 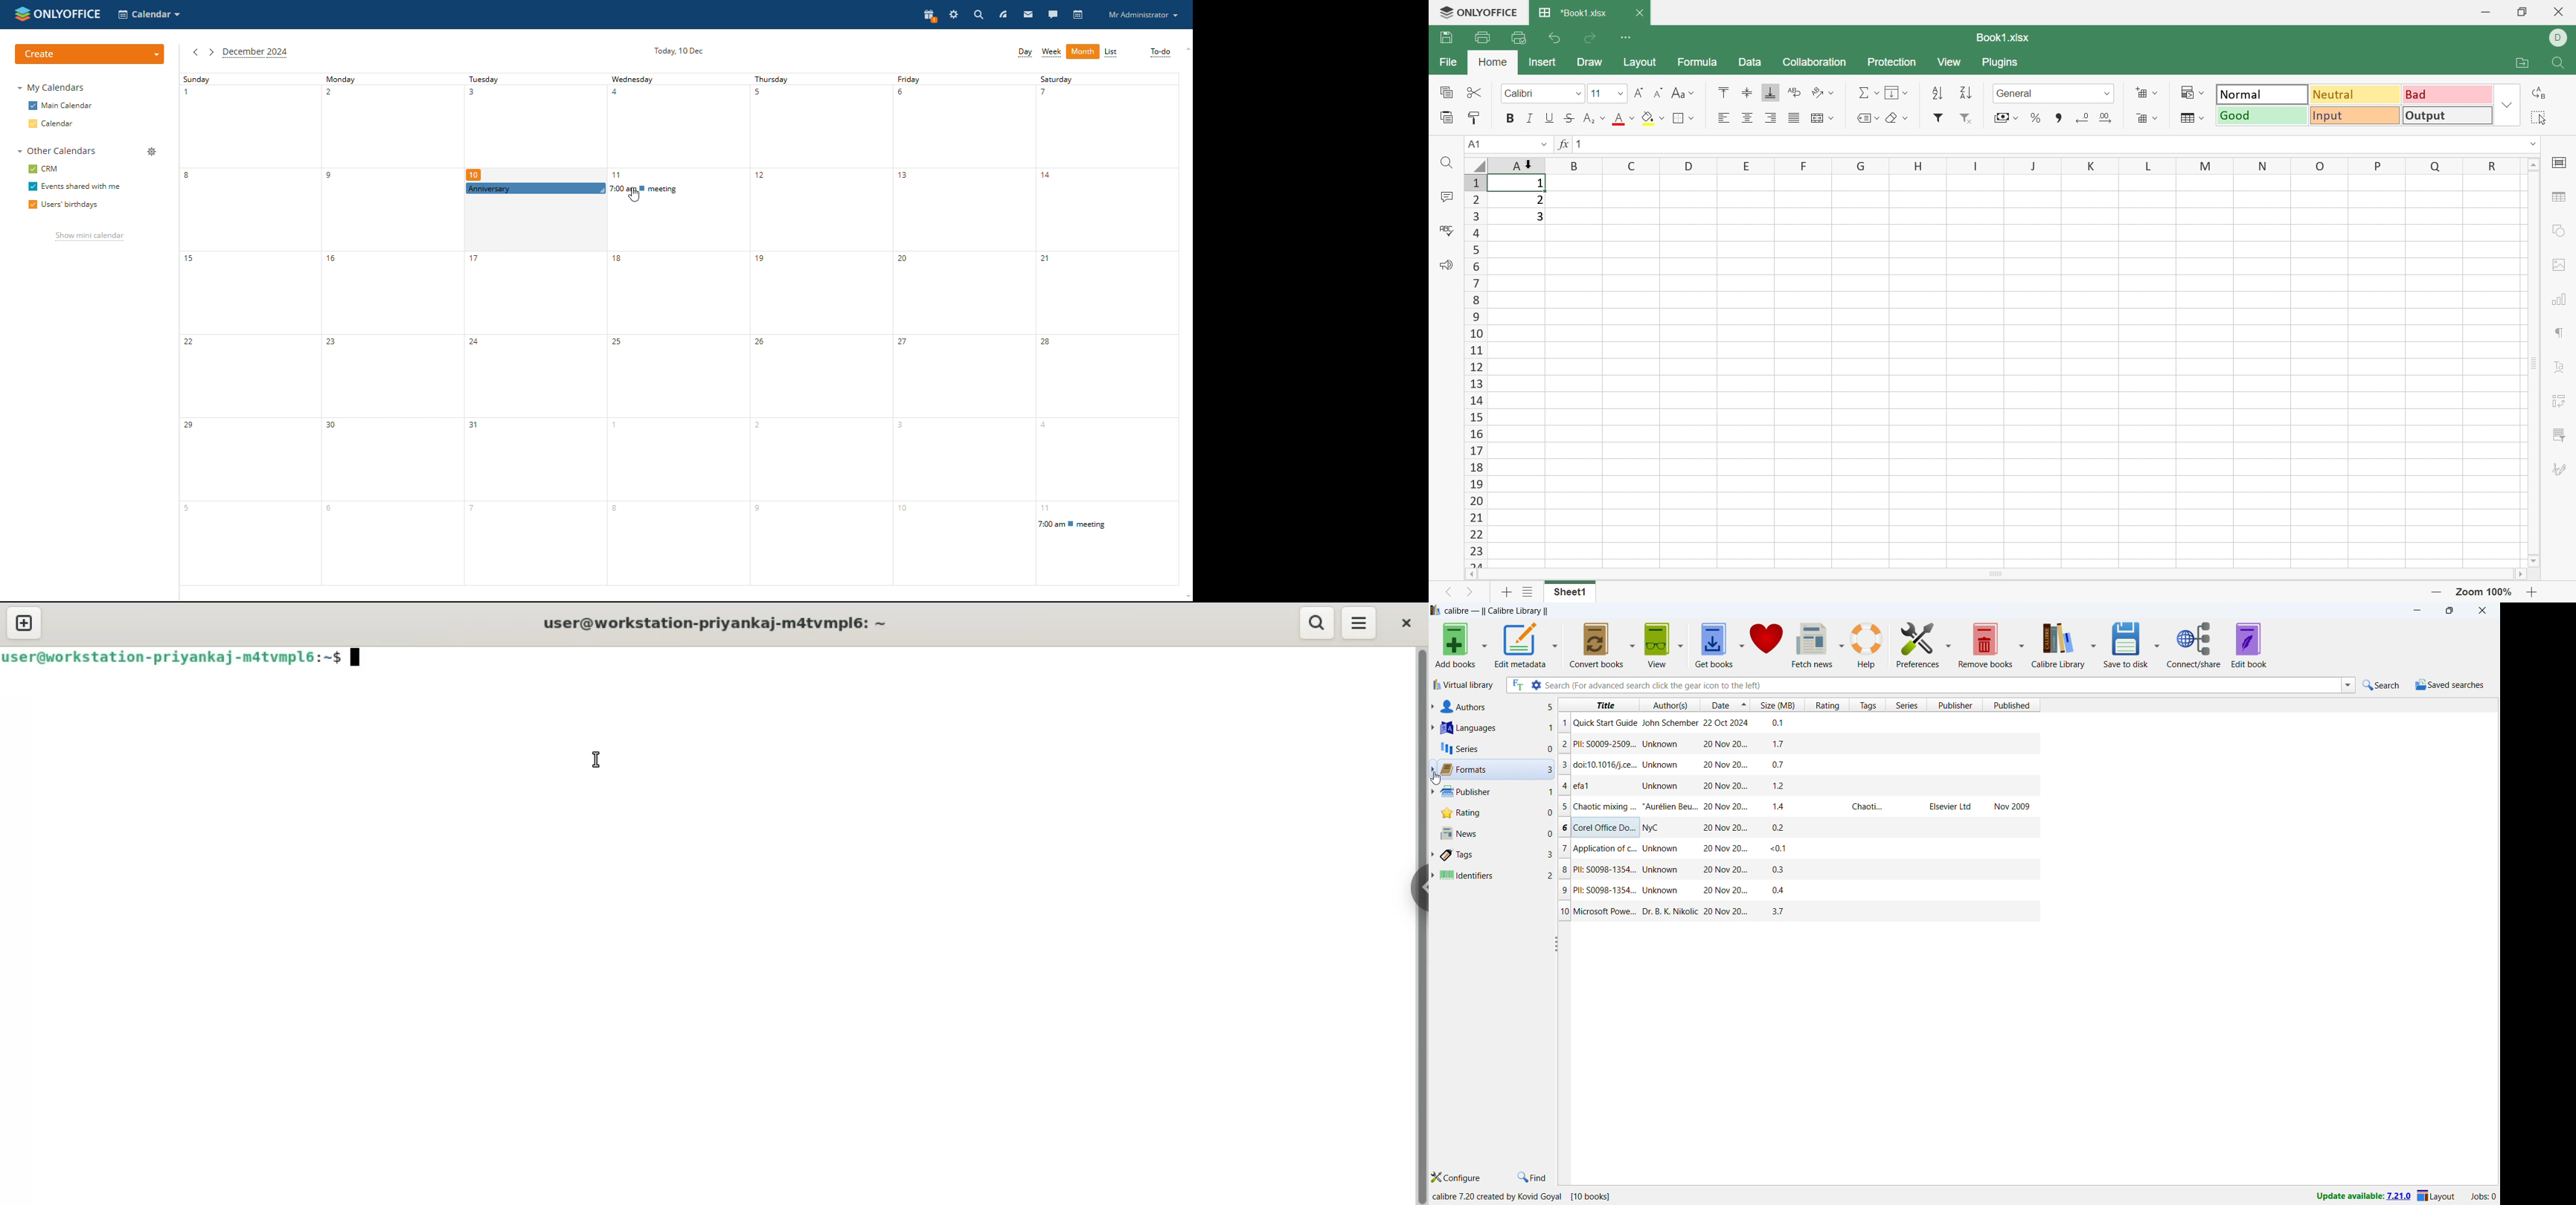 What do you see at coordinates (1795, 827) in the screenshot?
I see `one book entry` at bounding box center [1795, 827].